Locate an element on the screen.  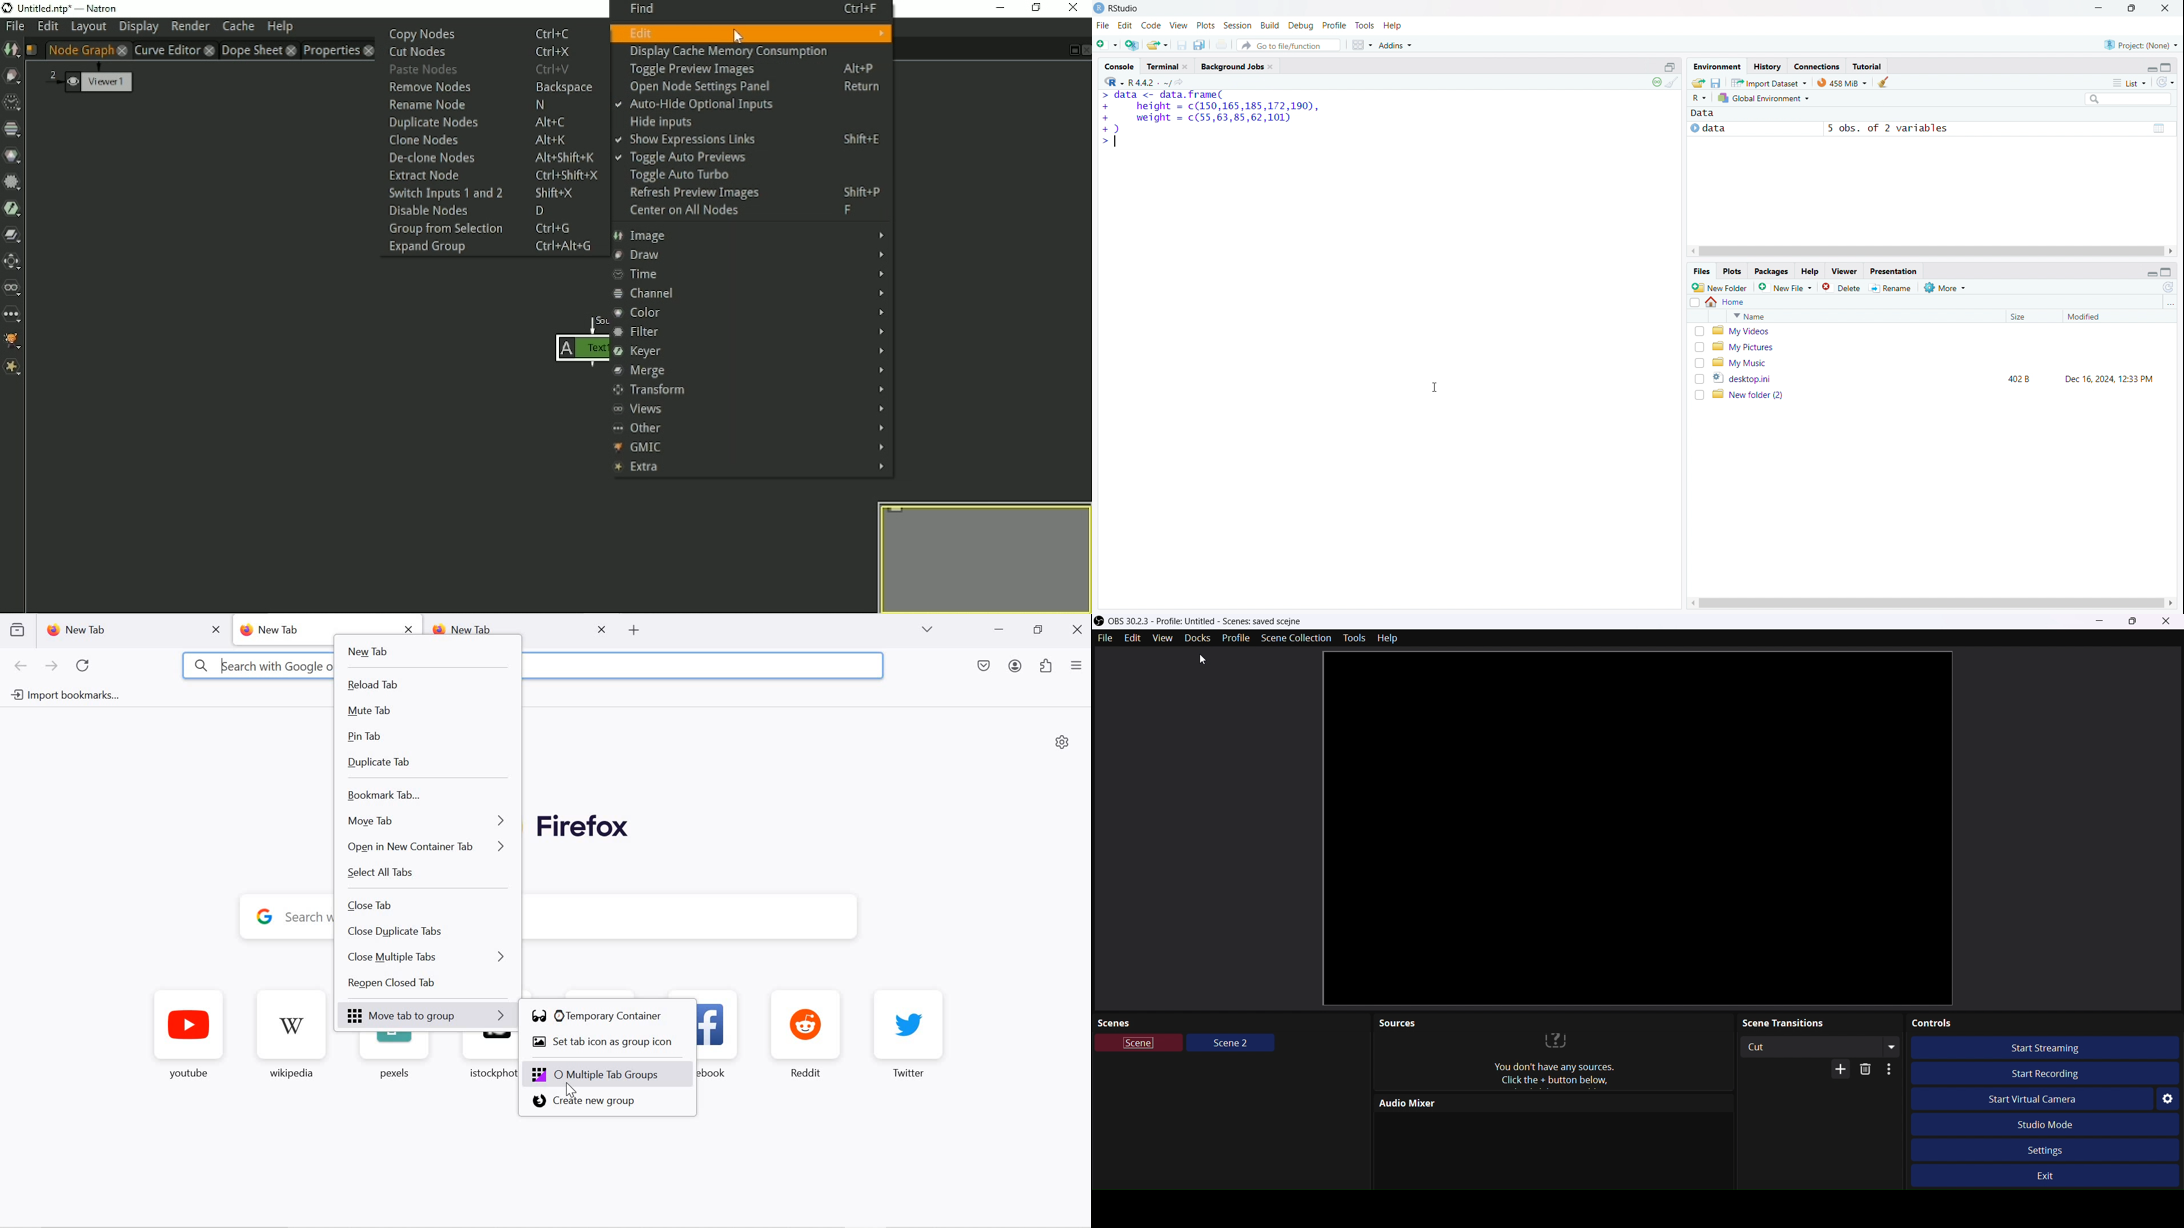
extensions is located at coordinates (1047, 667).